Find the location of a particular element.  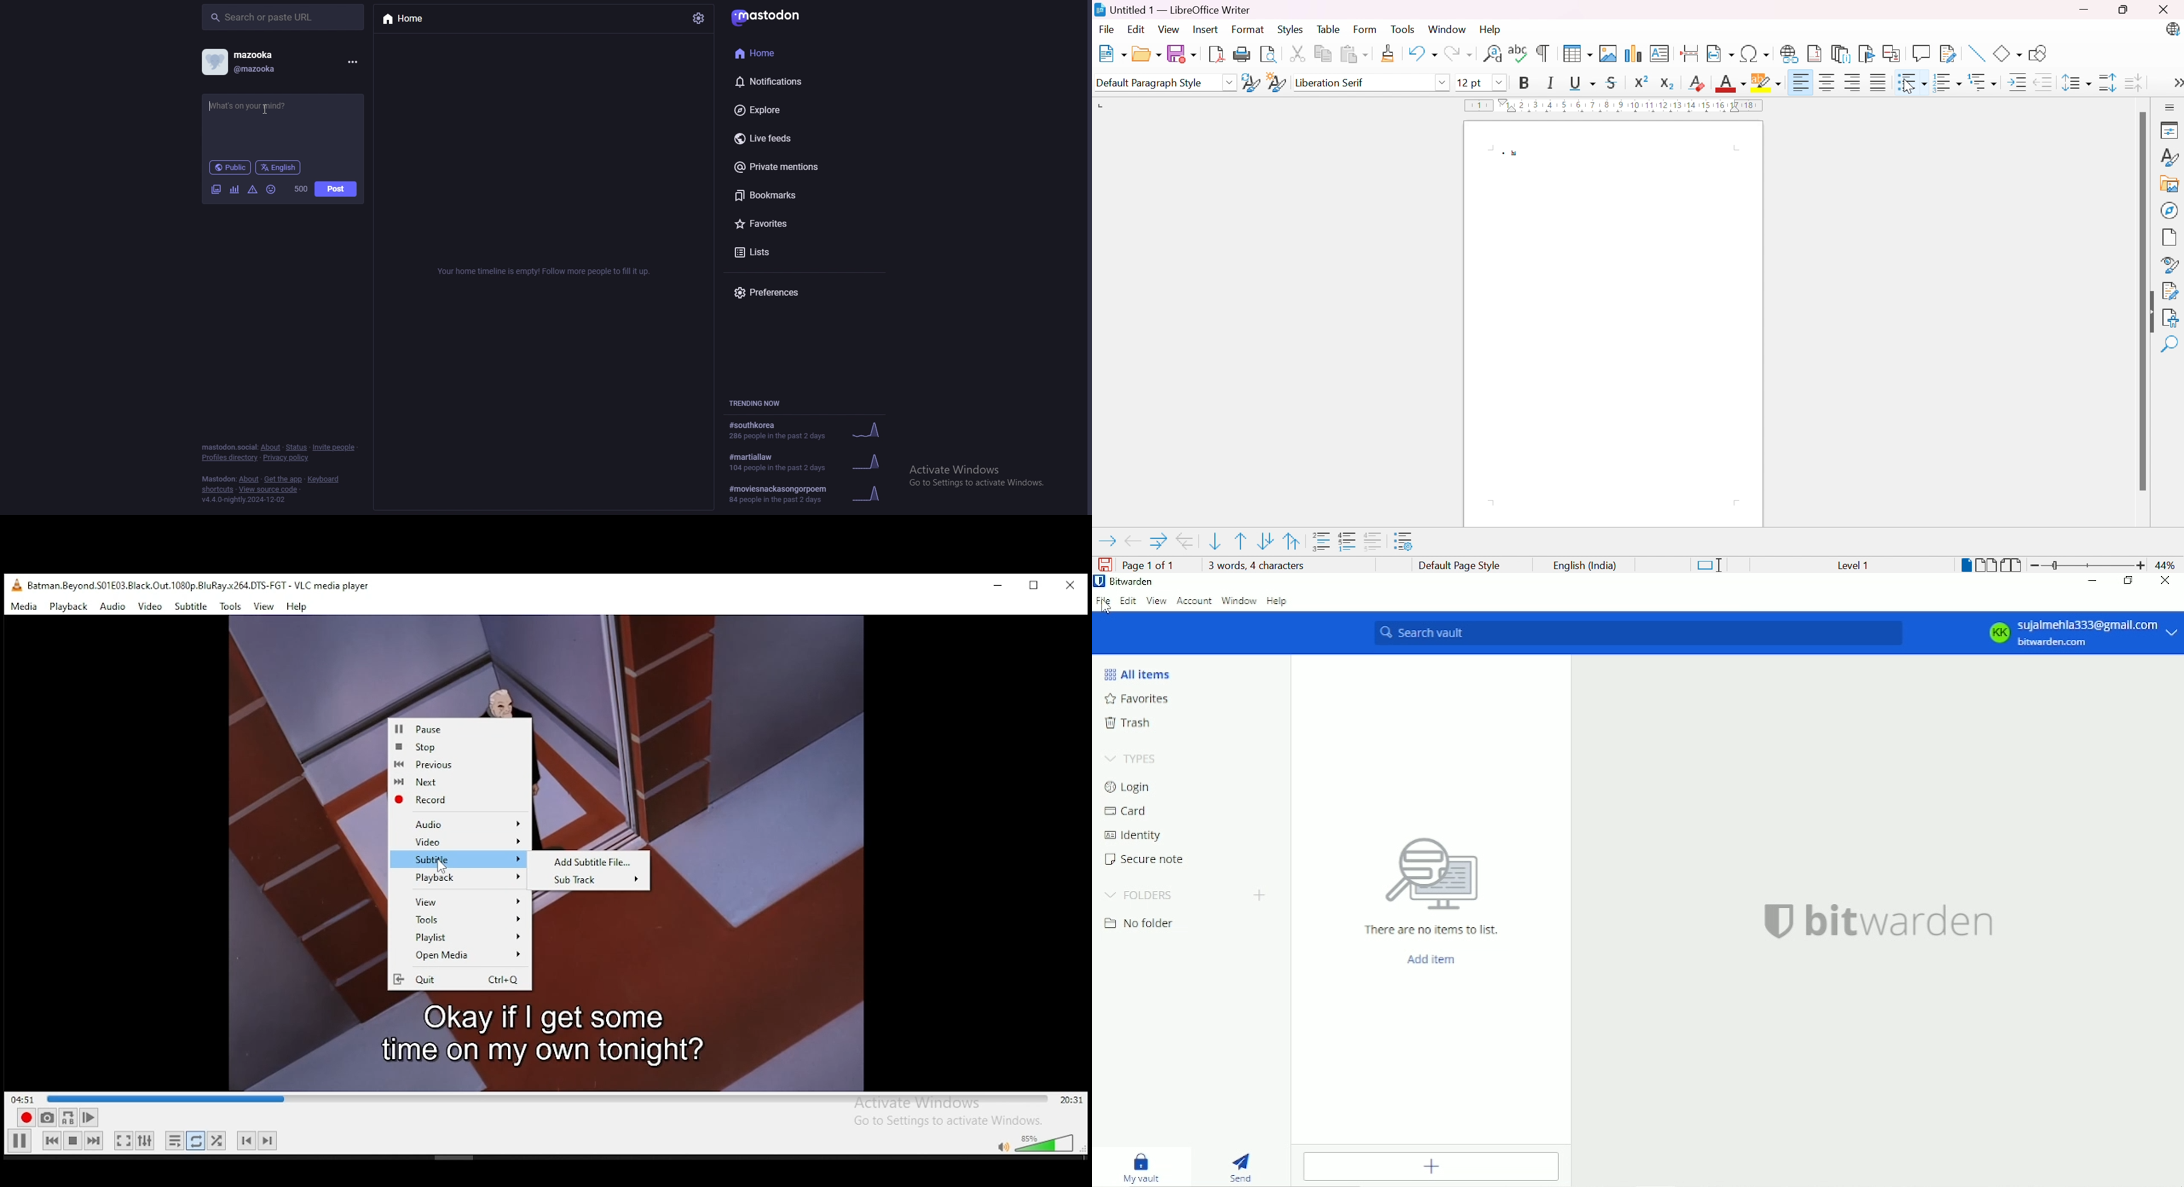

volumne control is located at coordinates (1035, 1144).